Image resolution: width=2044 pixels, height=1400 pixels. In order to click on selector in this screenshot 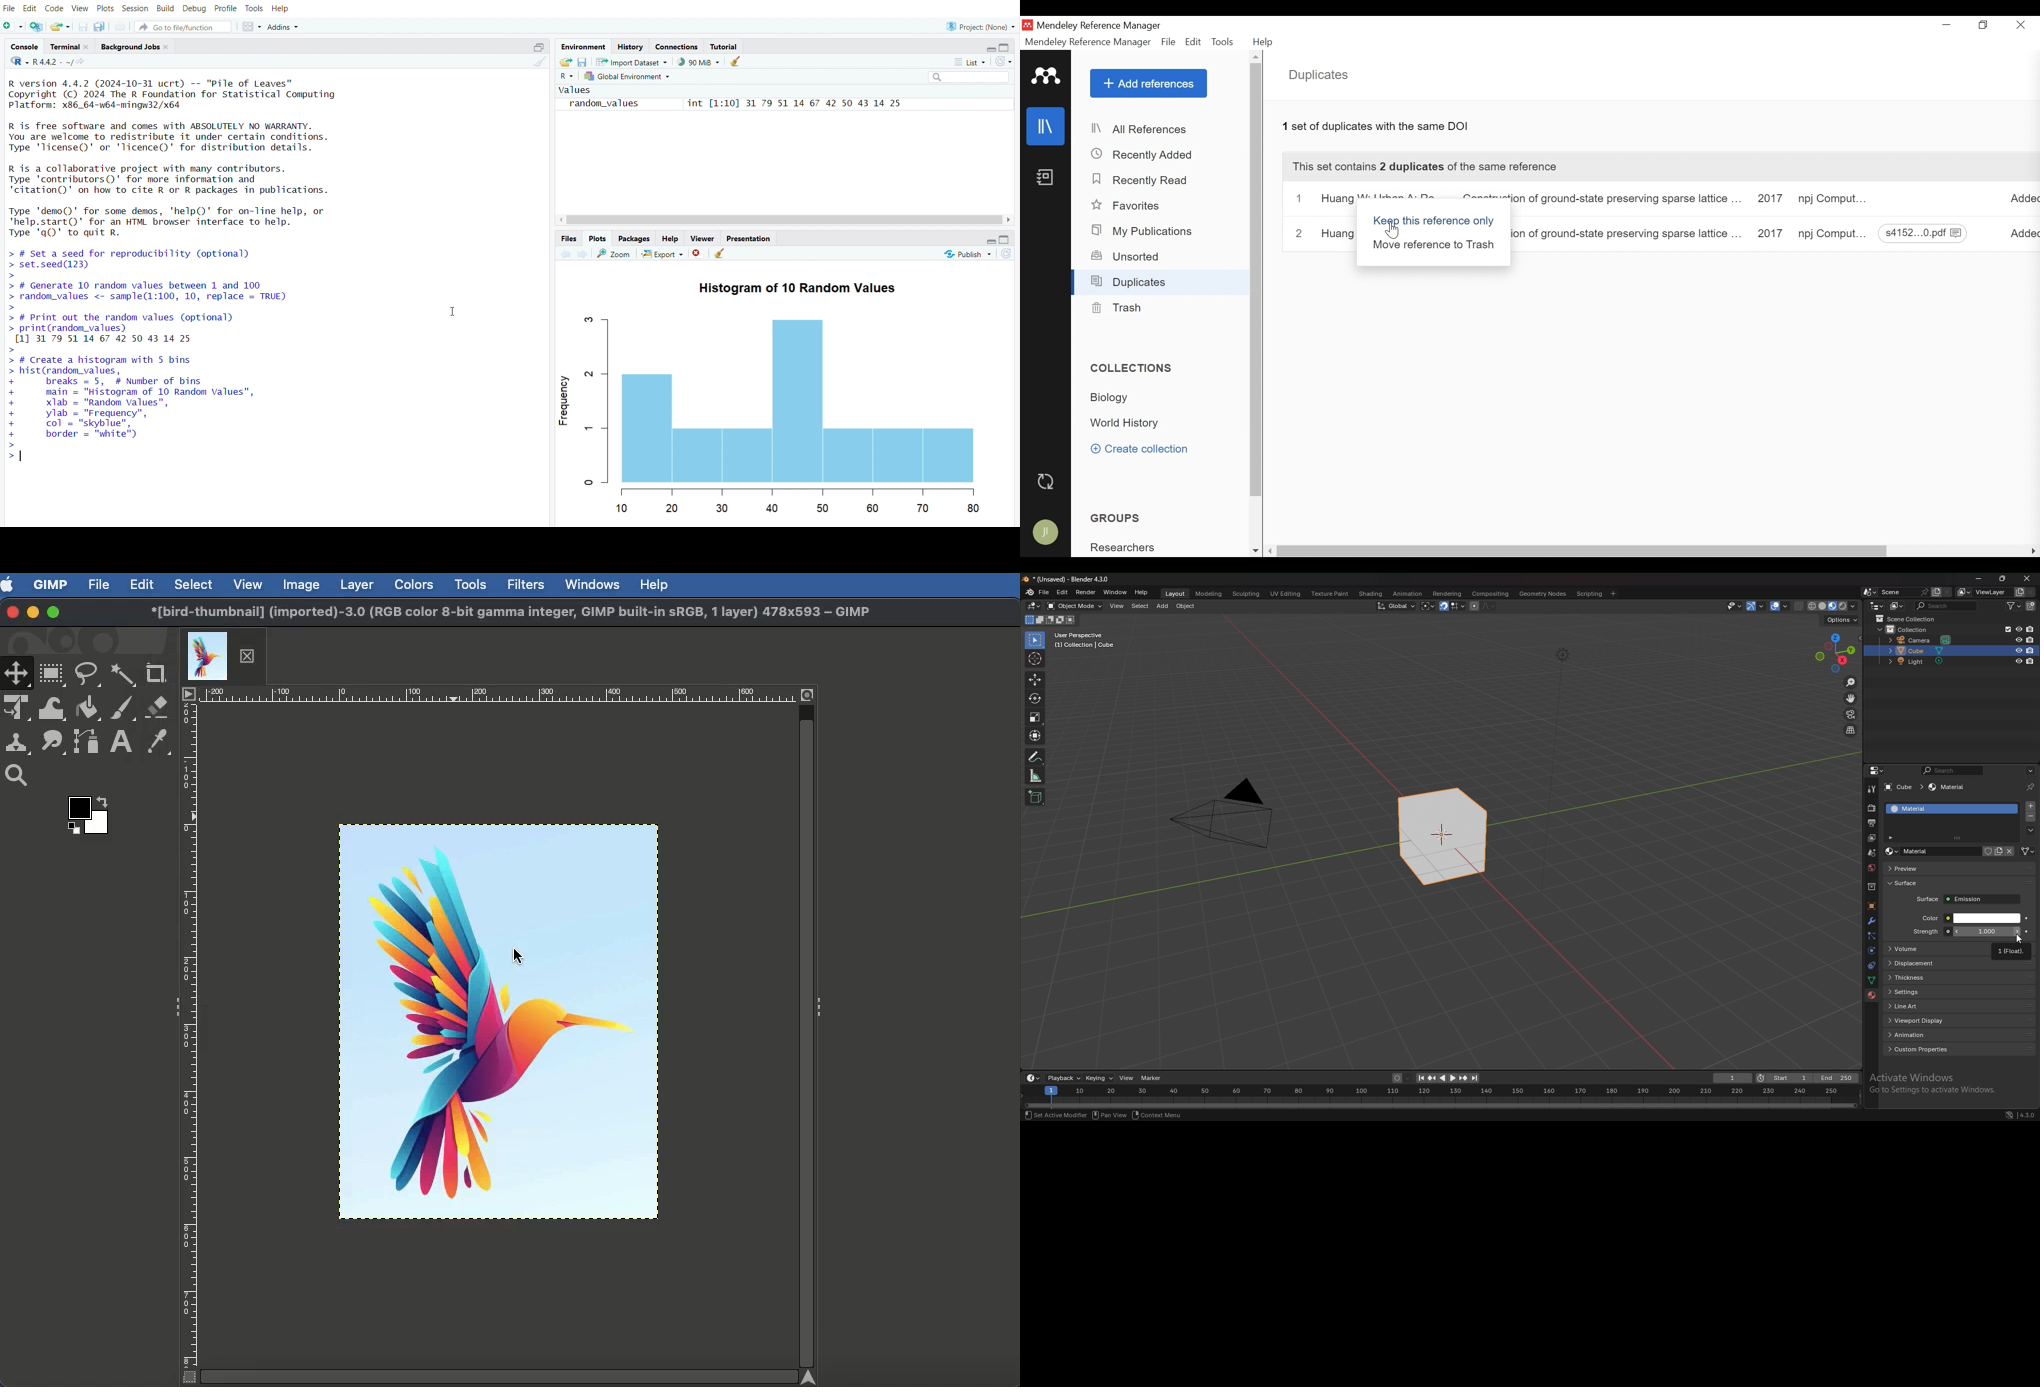, I will do `click(1034, 640)`.